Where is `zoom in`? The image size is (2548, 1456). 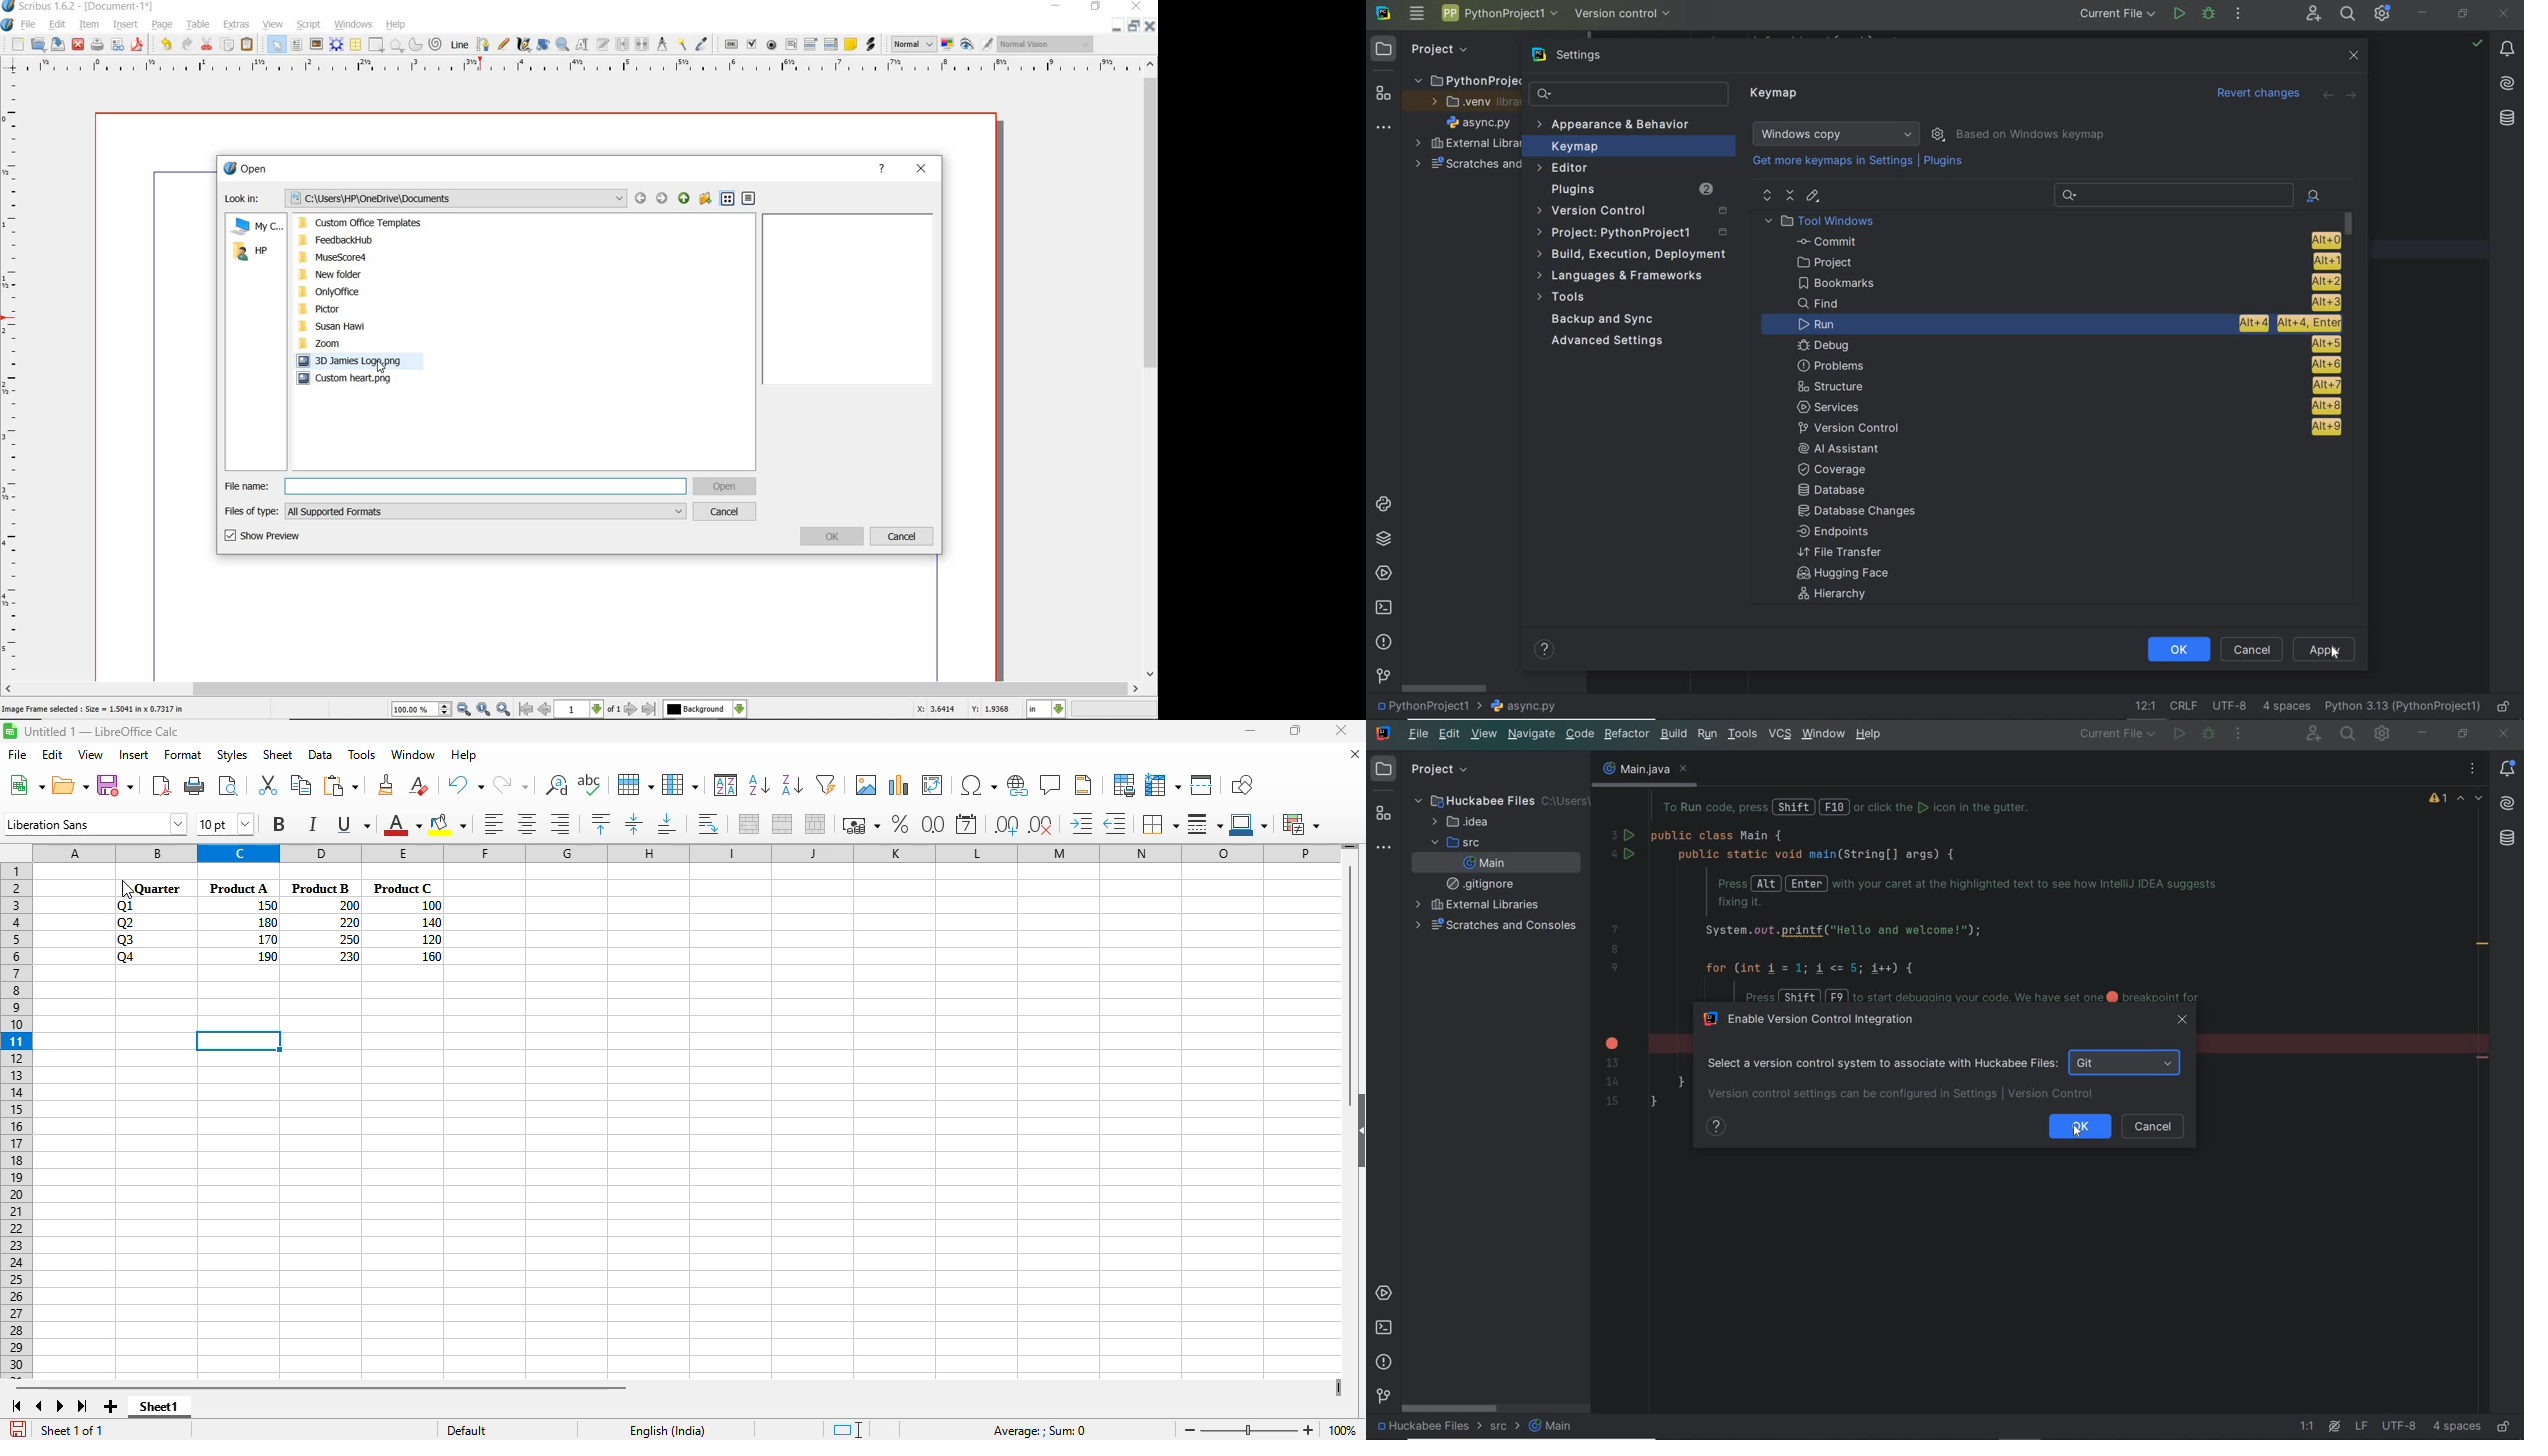
zoom in is located at coordinates (504, 710).